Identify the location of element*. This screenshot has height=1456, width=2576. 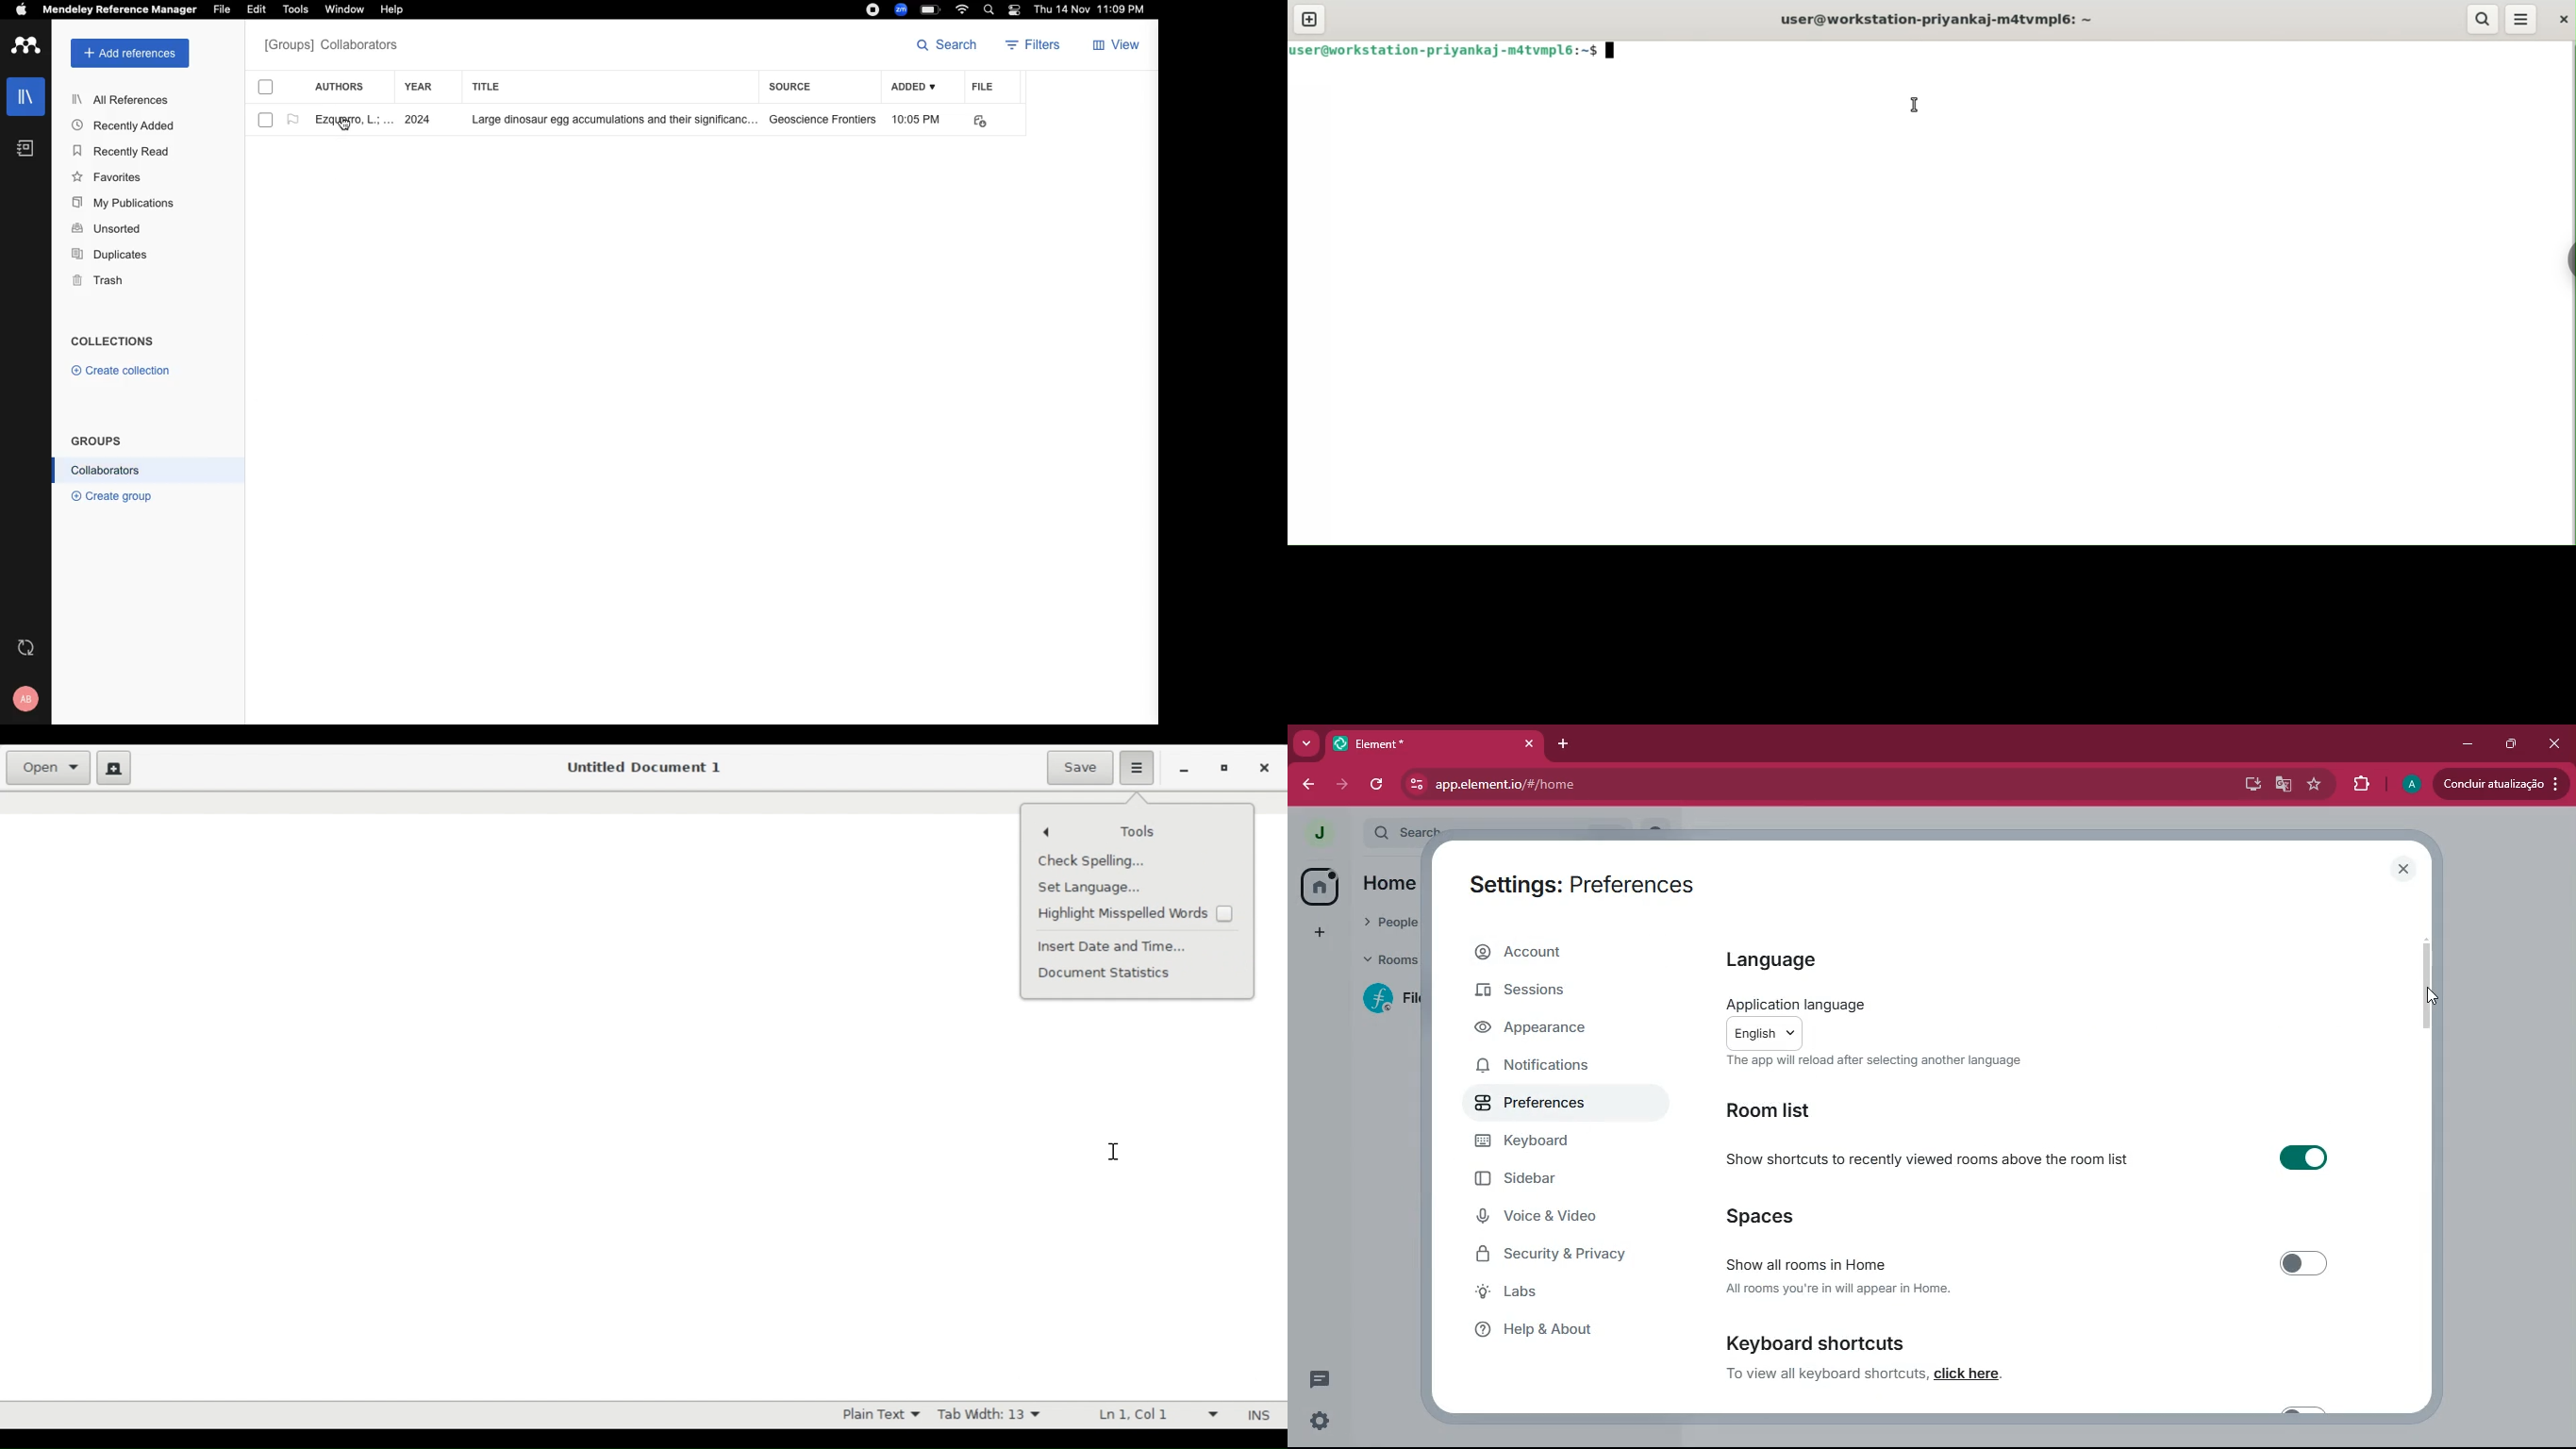
(1411, 743).